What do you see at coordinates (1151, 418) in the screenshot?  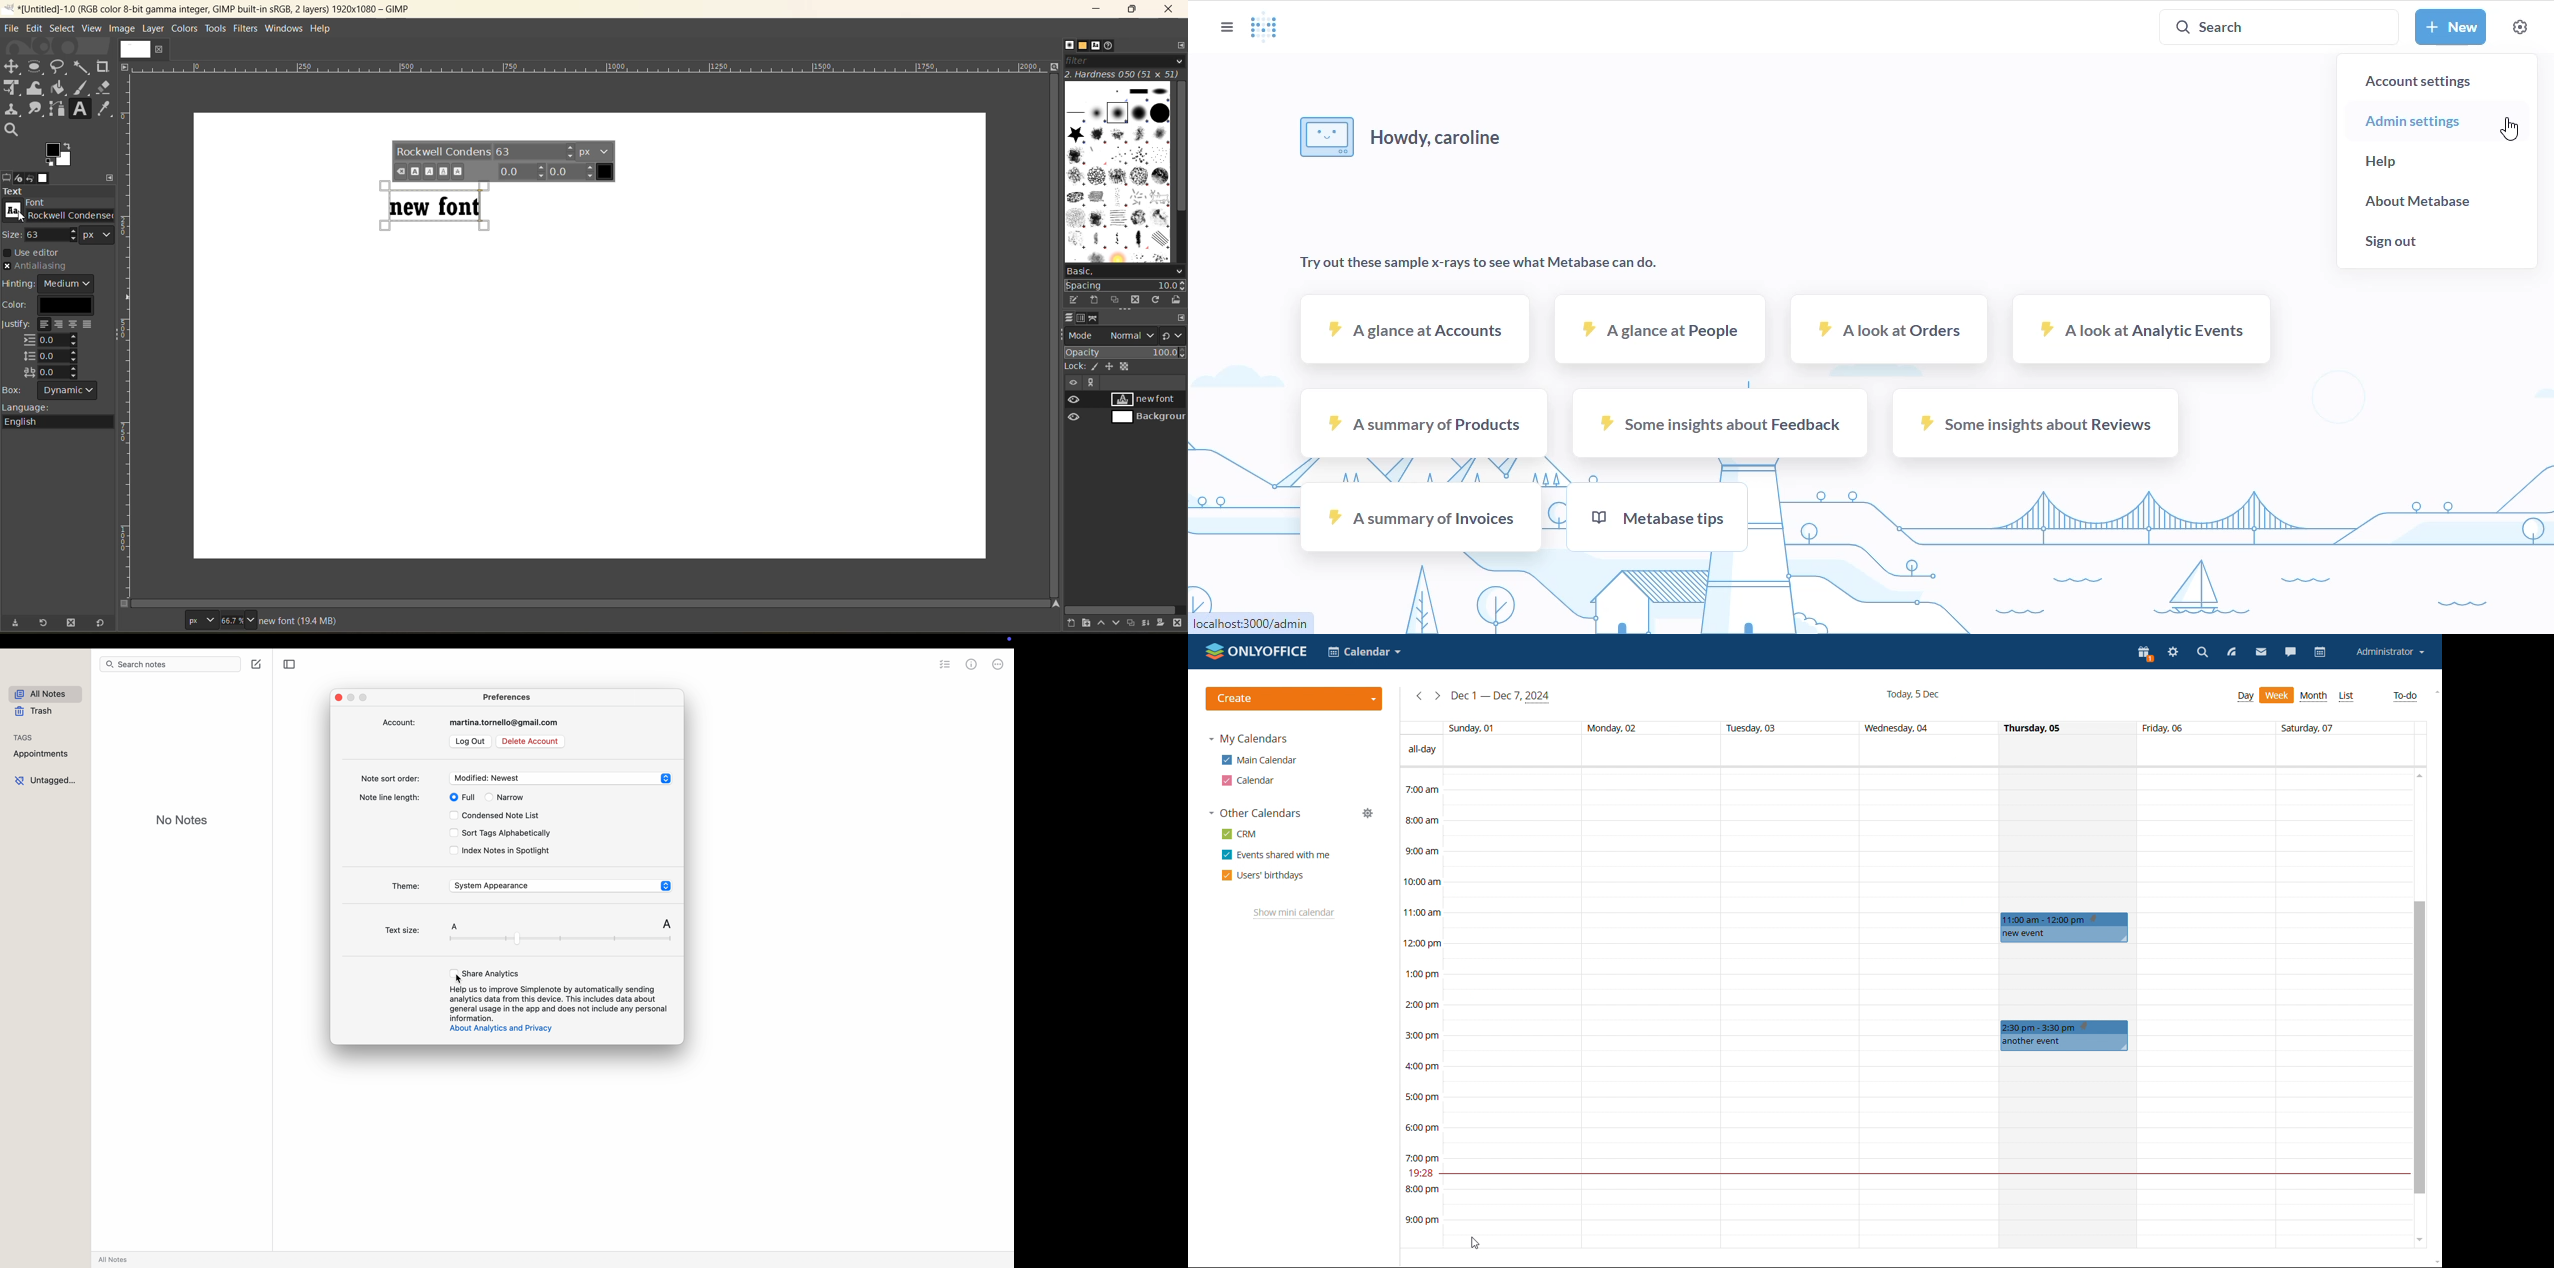 I see `background` at bounding box center [1151, 418].